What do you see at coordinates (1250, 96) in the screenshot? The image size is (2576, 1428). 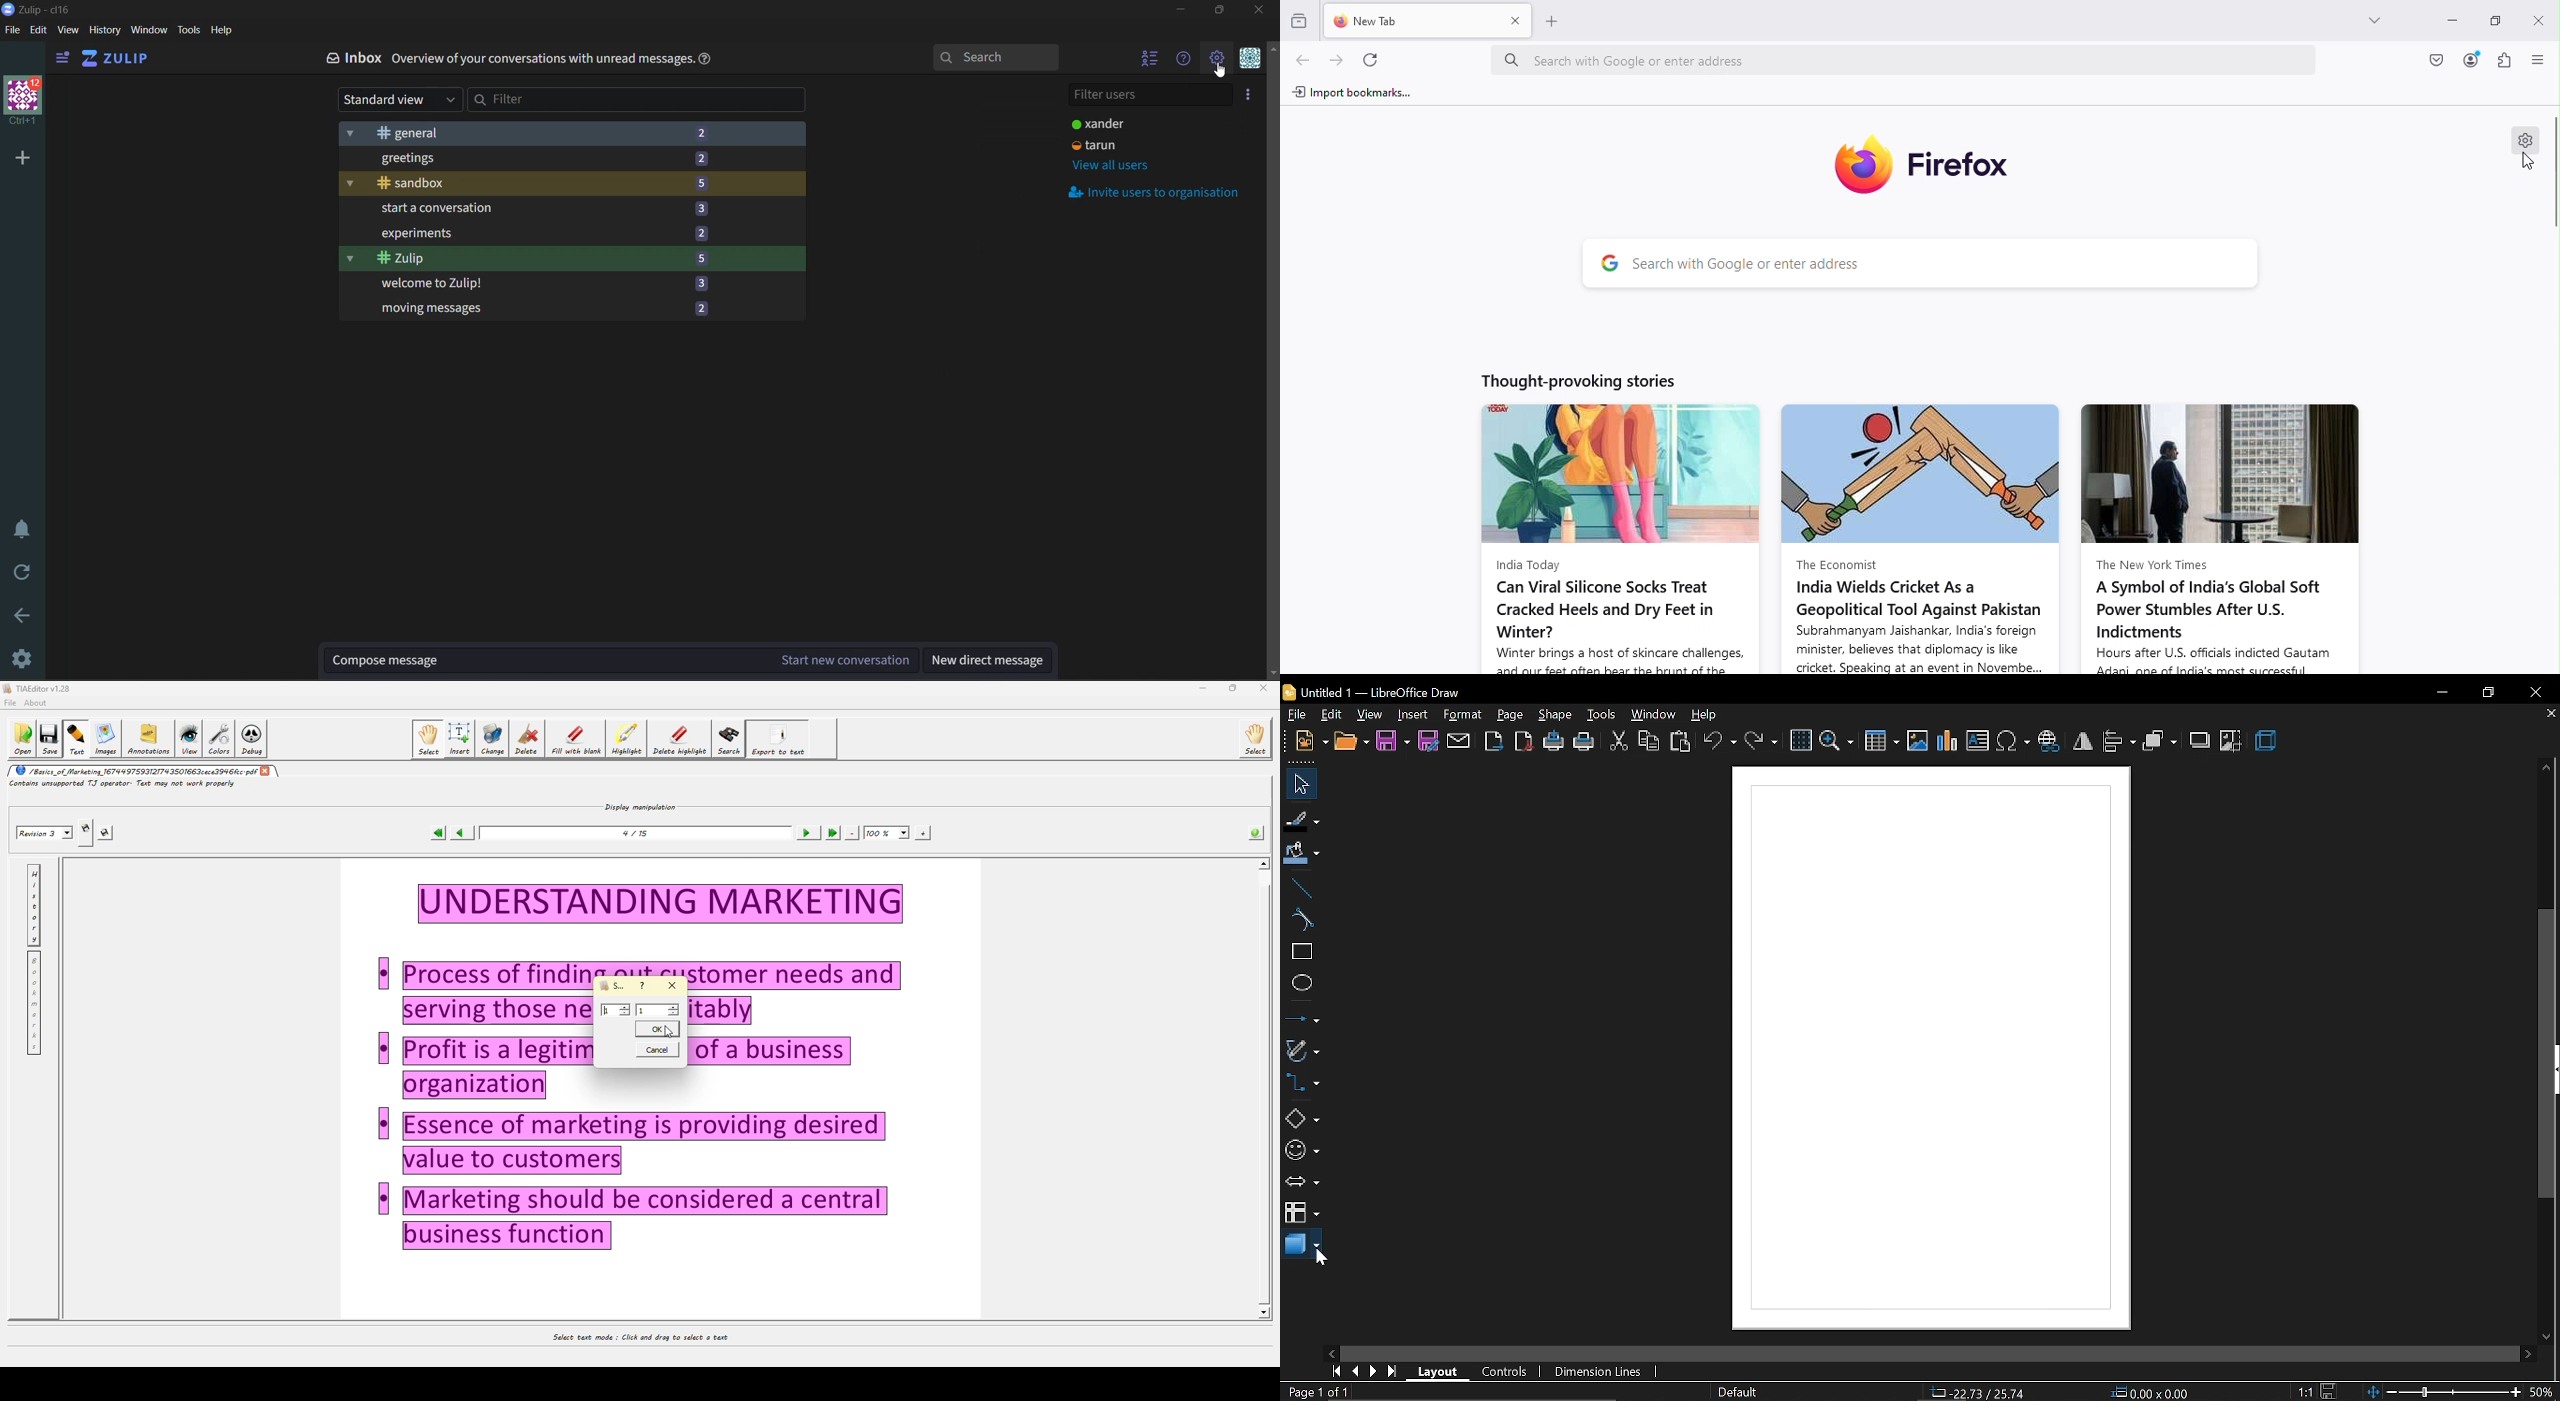 I see `invite users` at bounding box center [1250, 96].